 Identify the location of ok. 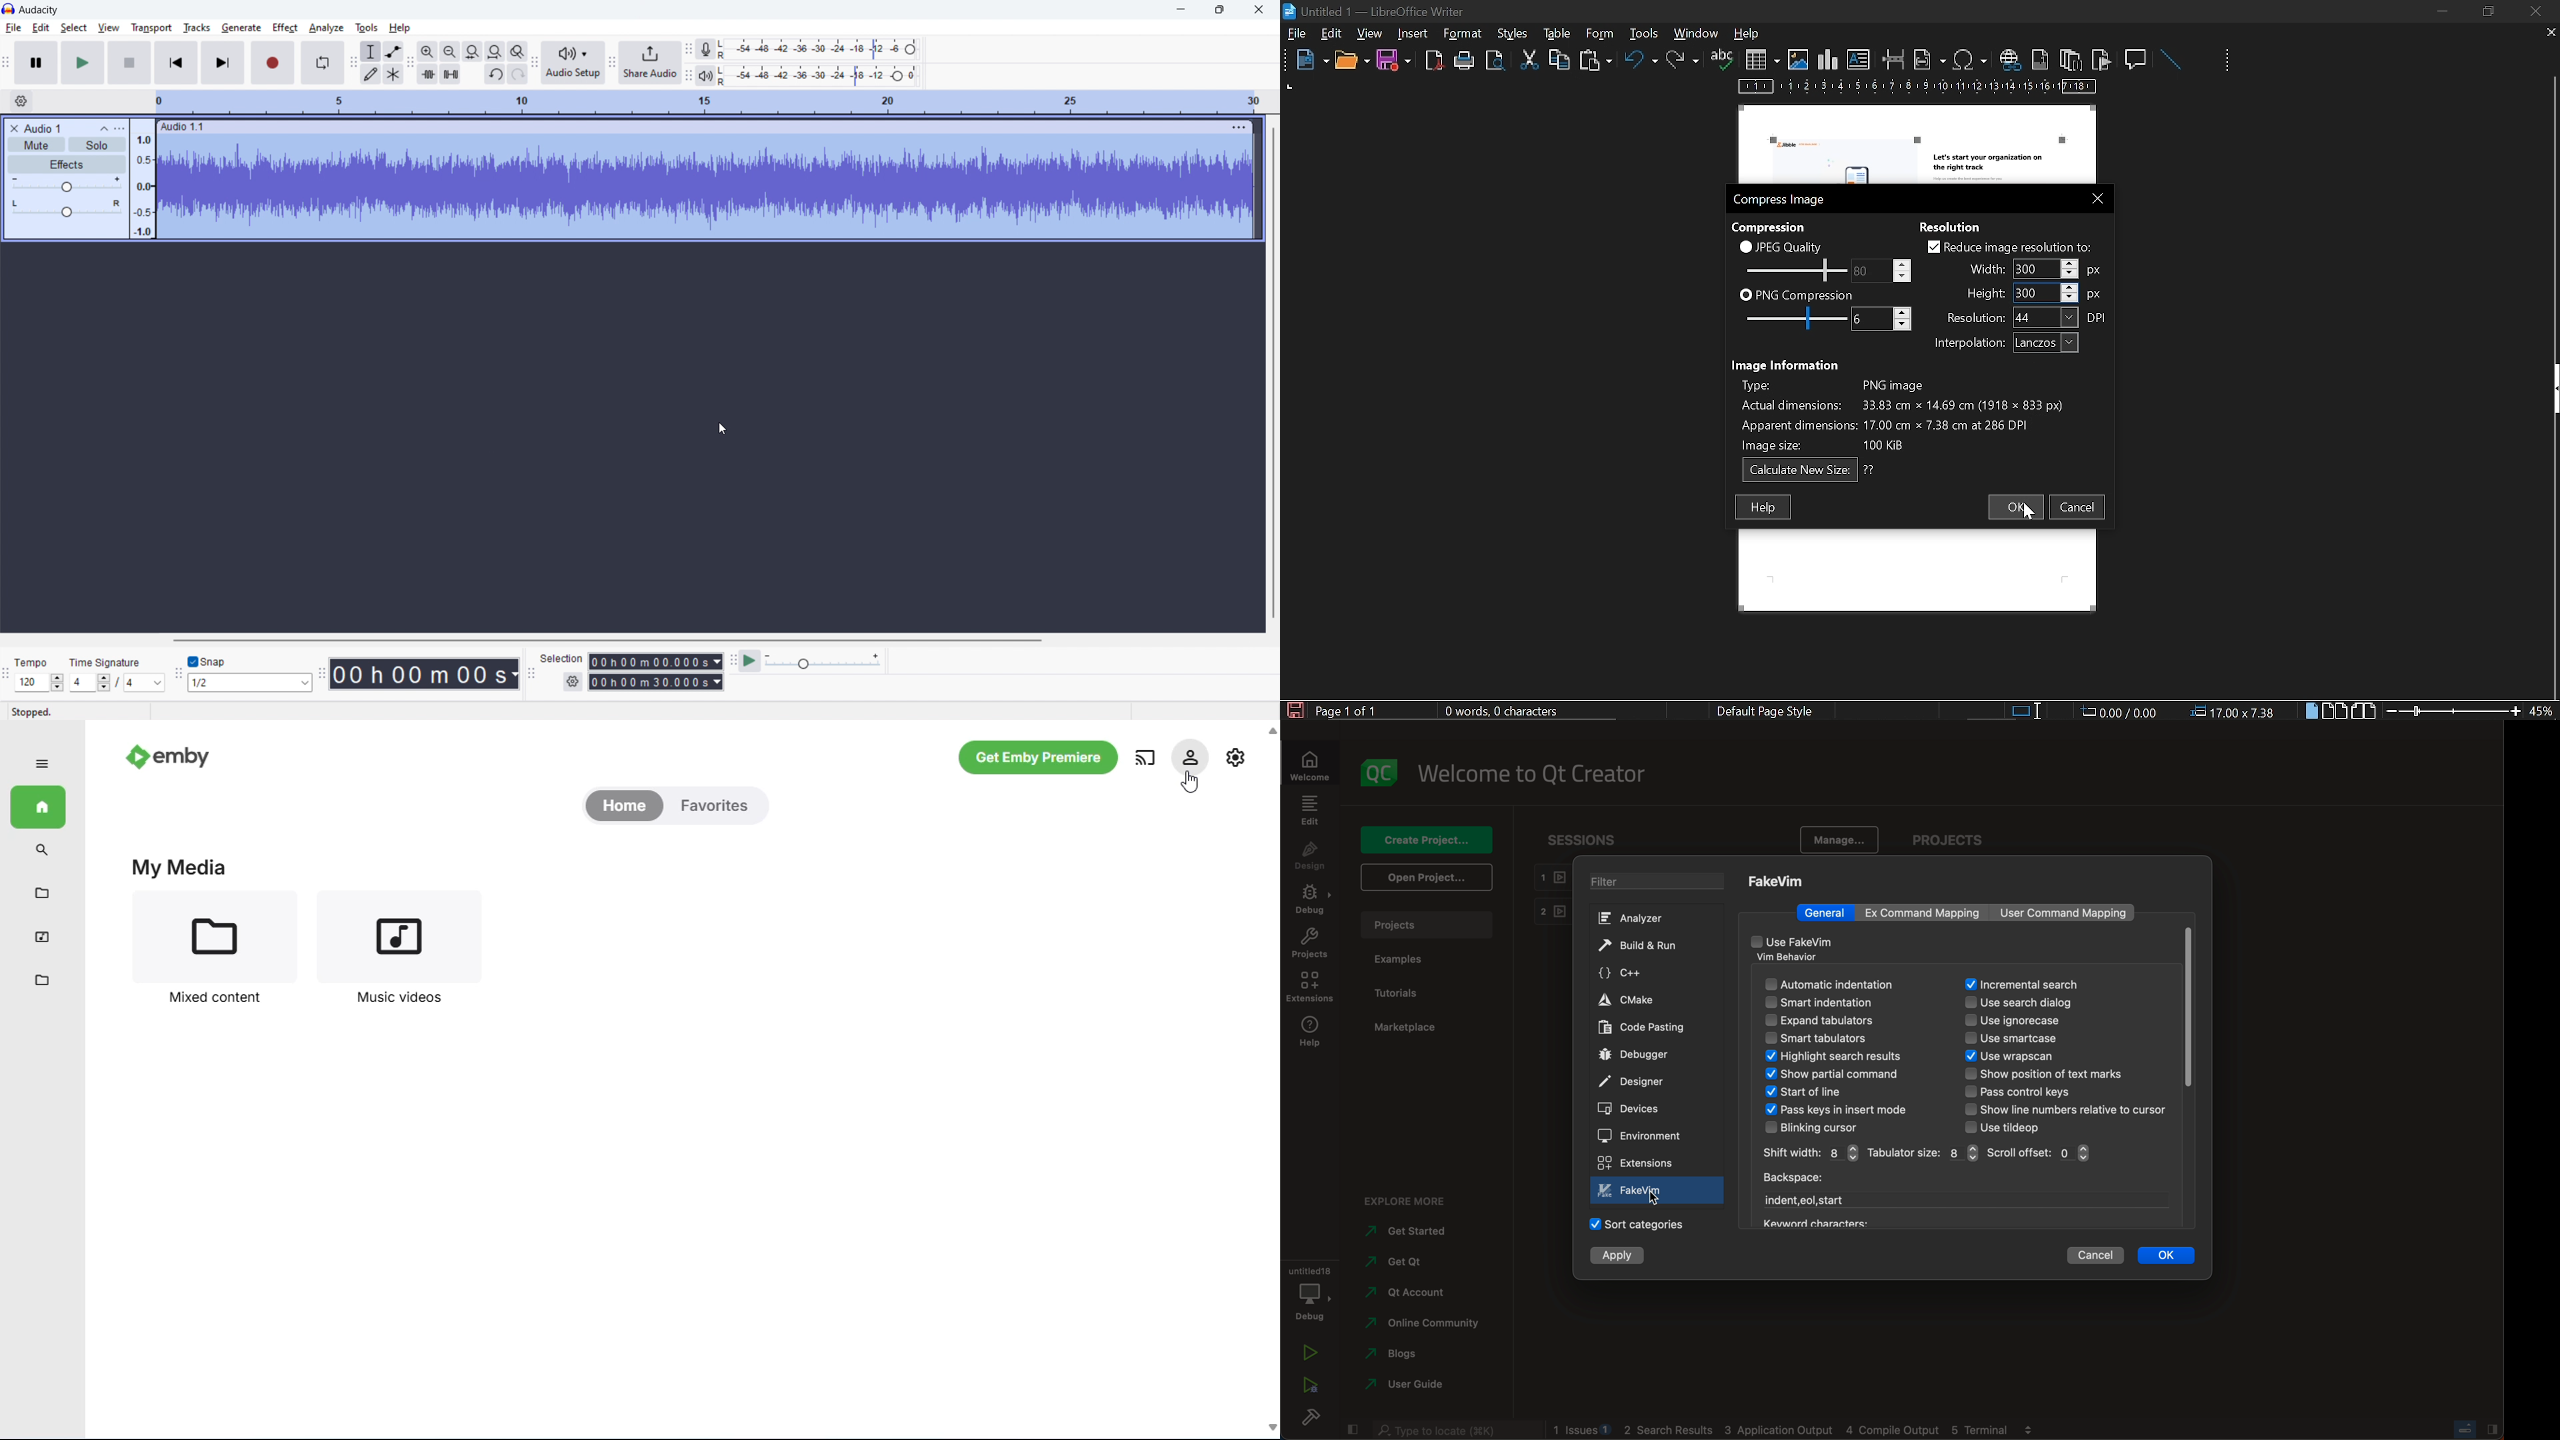
(2166, 1256).